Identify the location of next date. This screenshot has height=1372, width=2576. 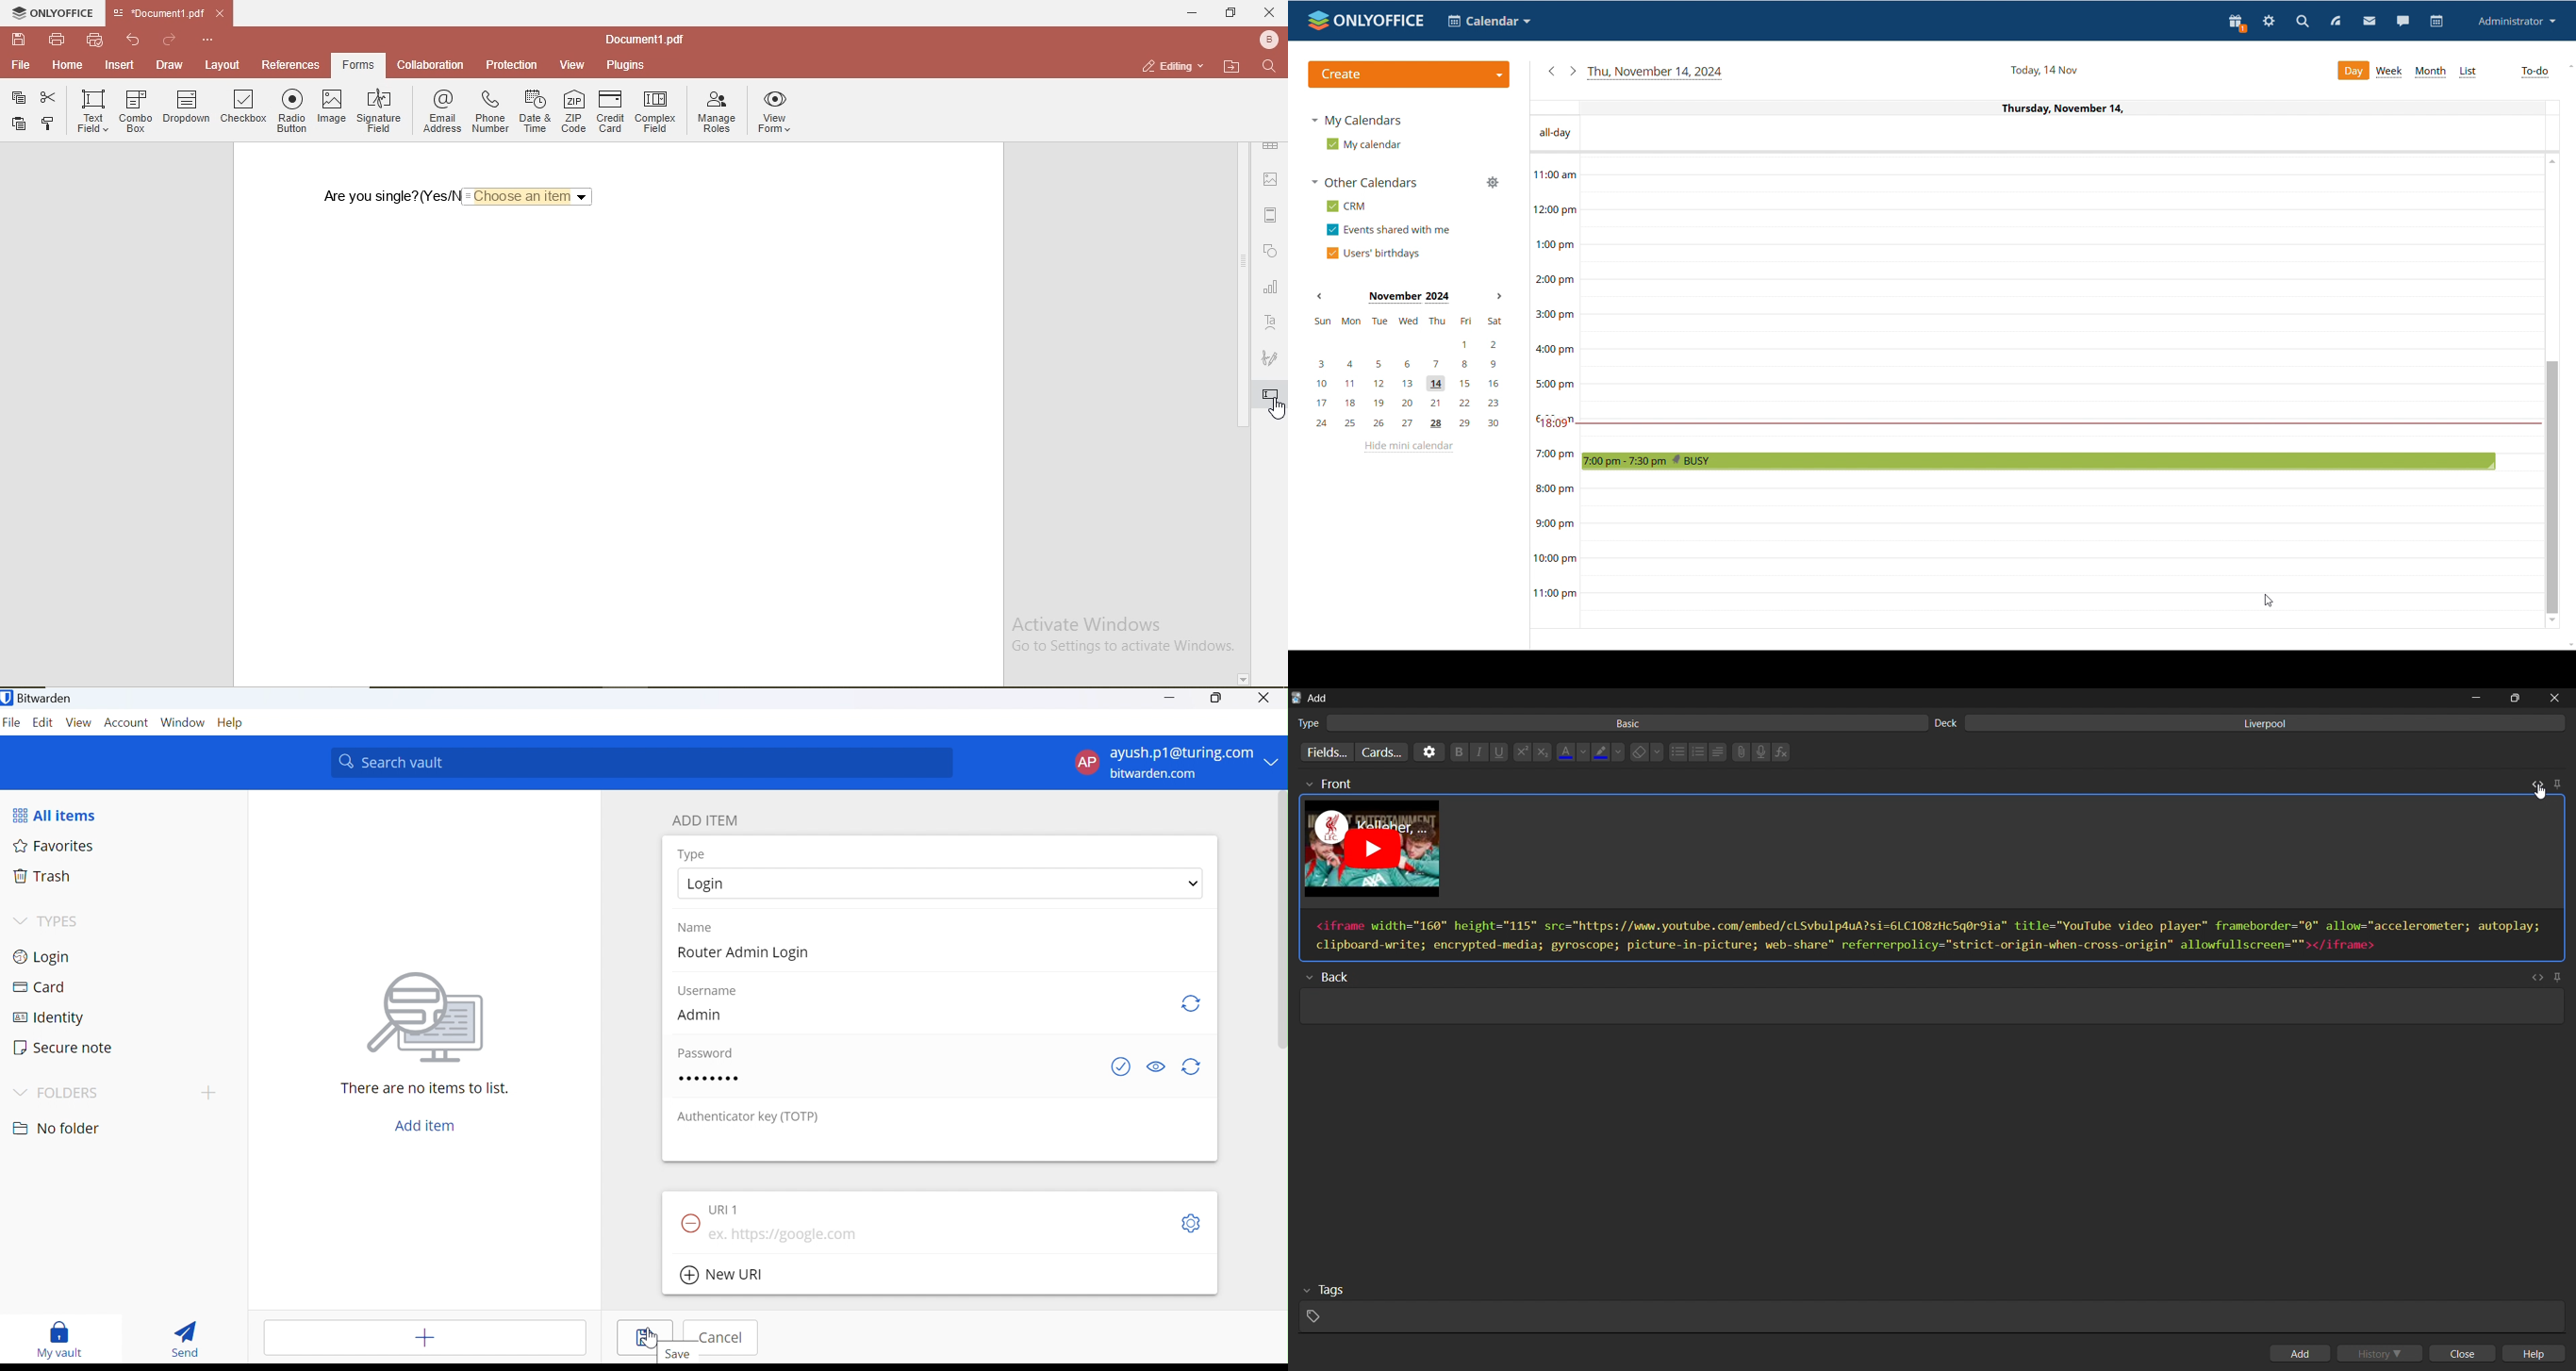
(1572, 71).